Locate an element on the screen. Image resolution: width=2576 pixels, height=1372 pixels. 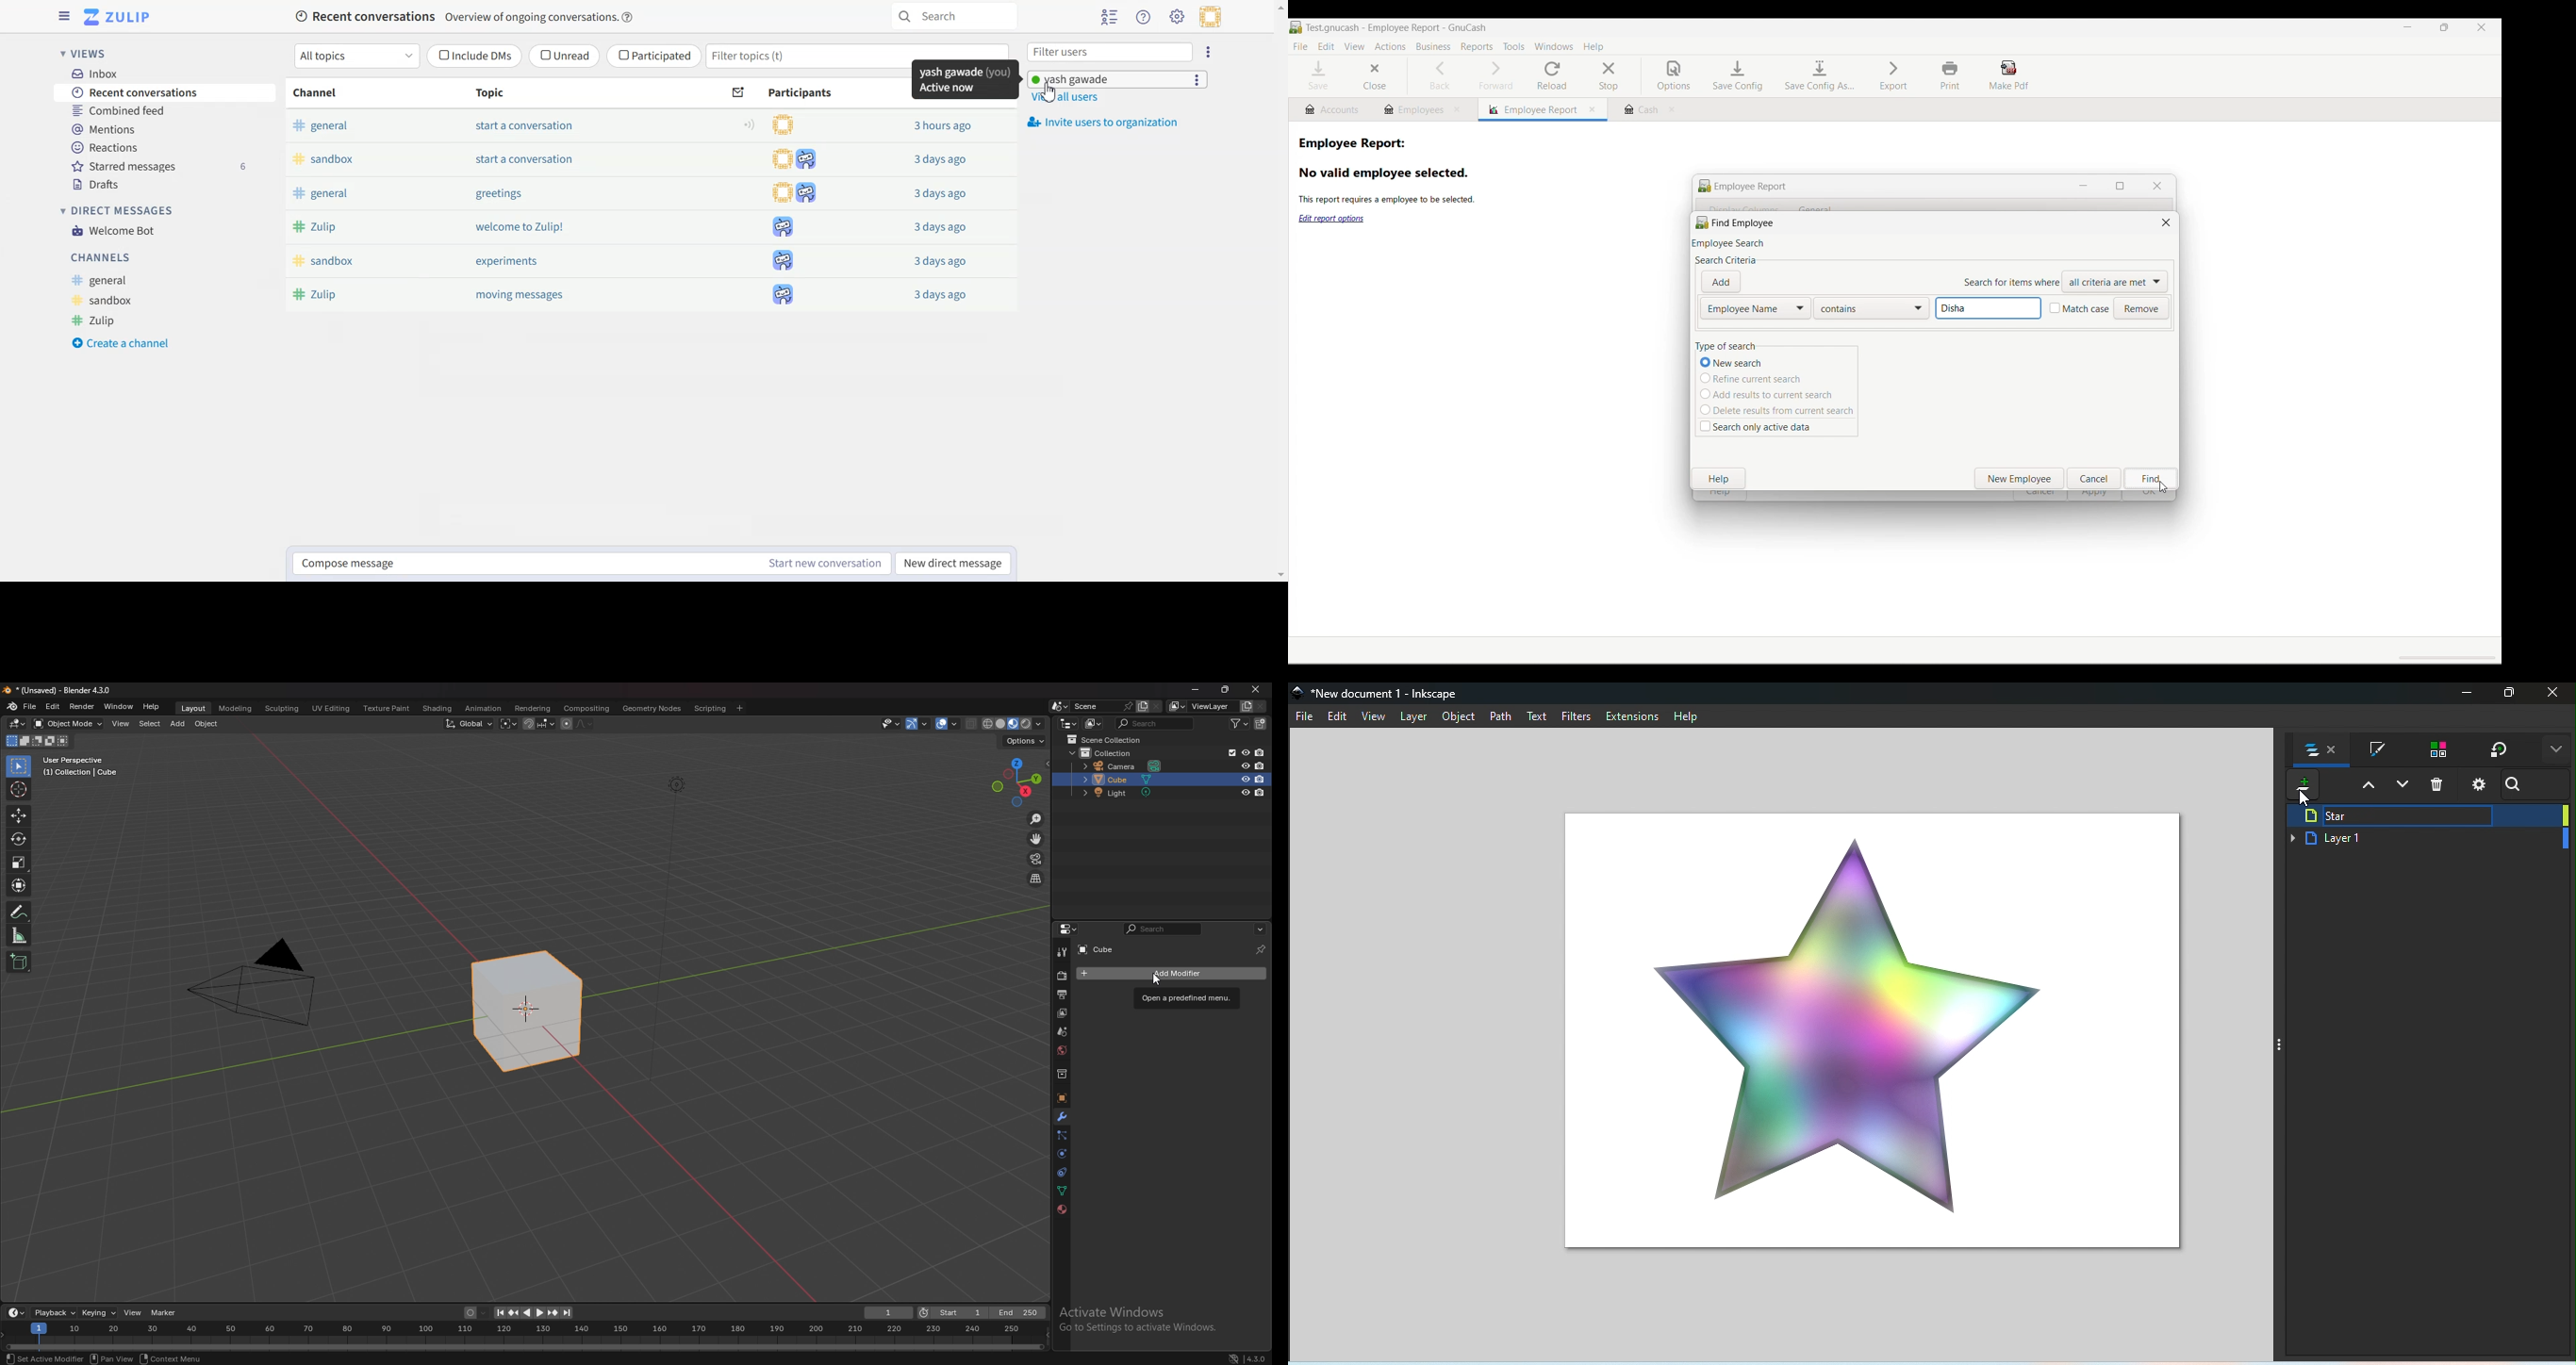
Configure topic notification is located at coordinates (750, 127).